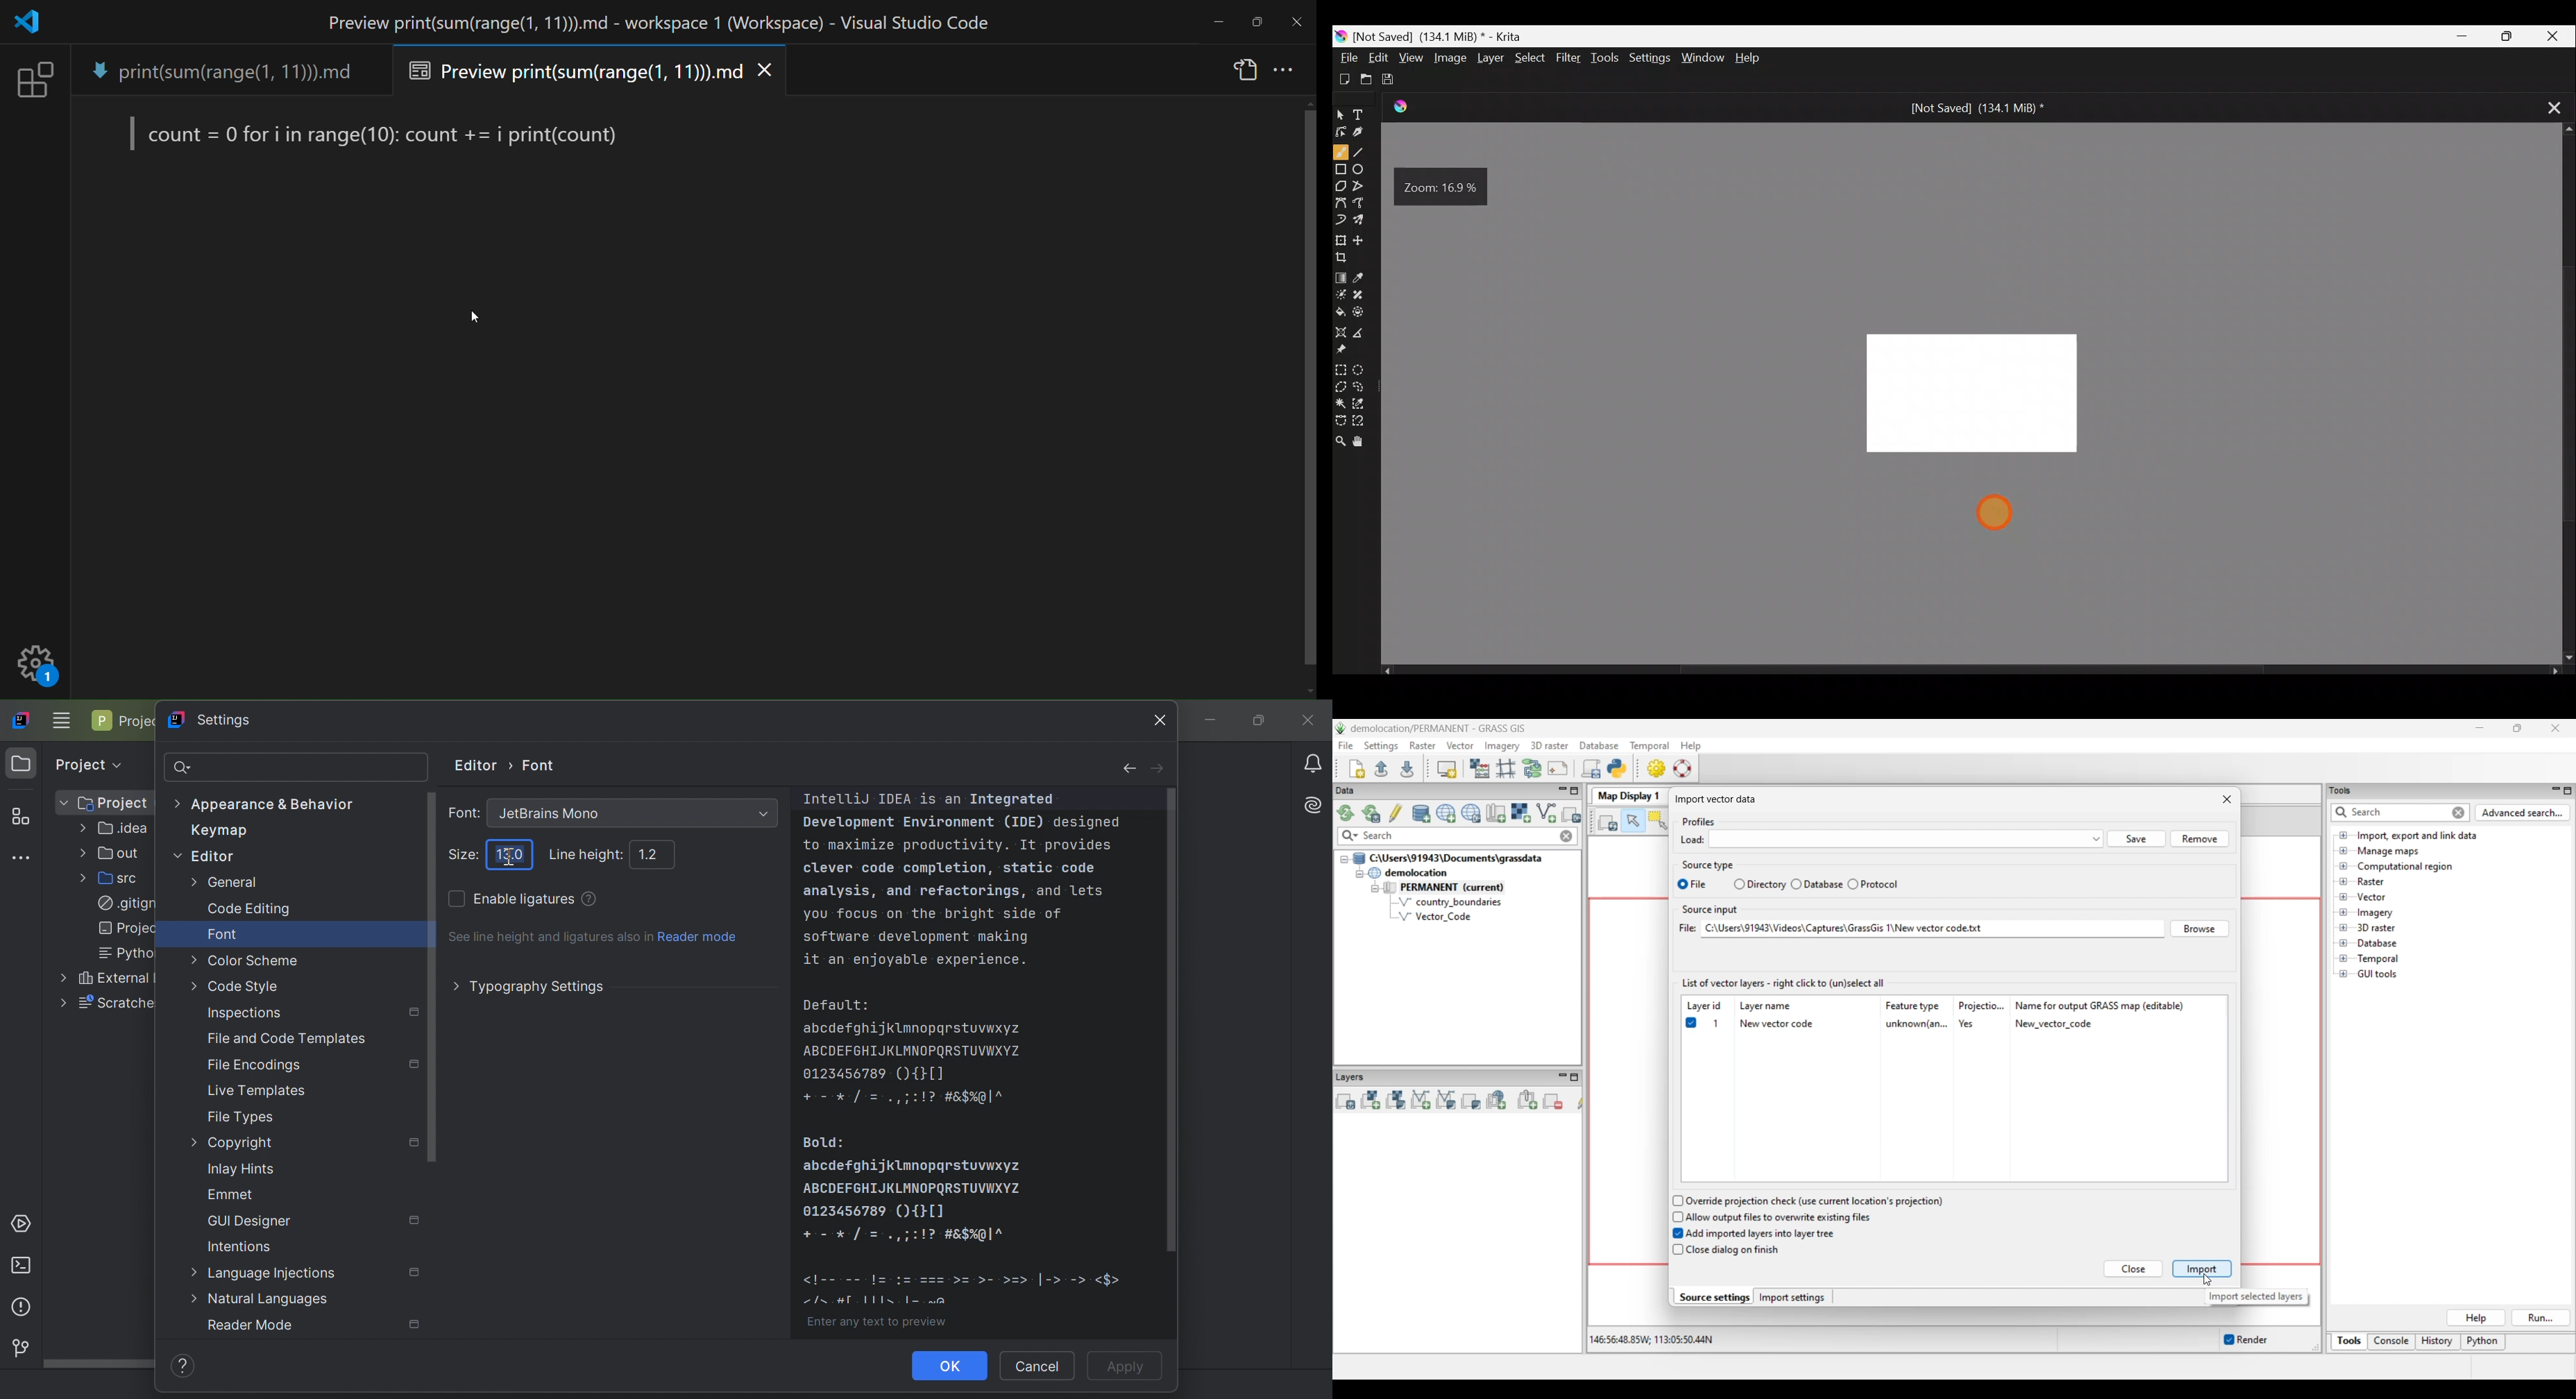 The image size is (2576, 1400). Describe the element at coordinates (22, 764) in the screenshot. I see `Project` at that location.